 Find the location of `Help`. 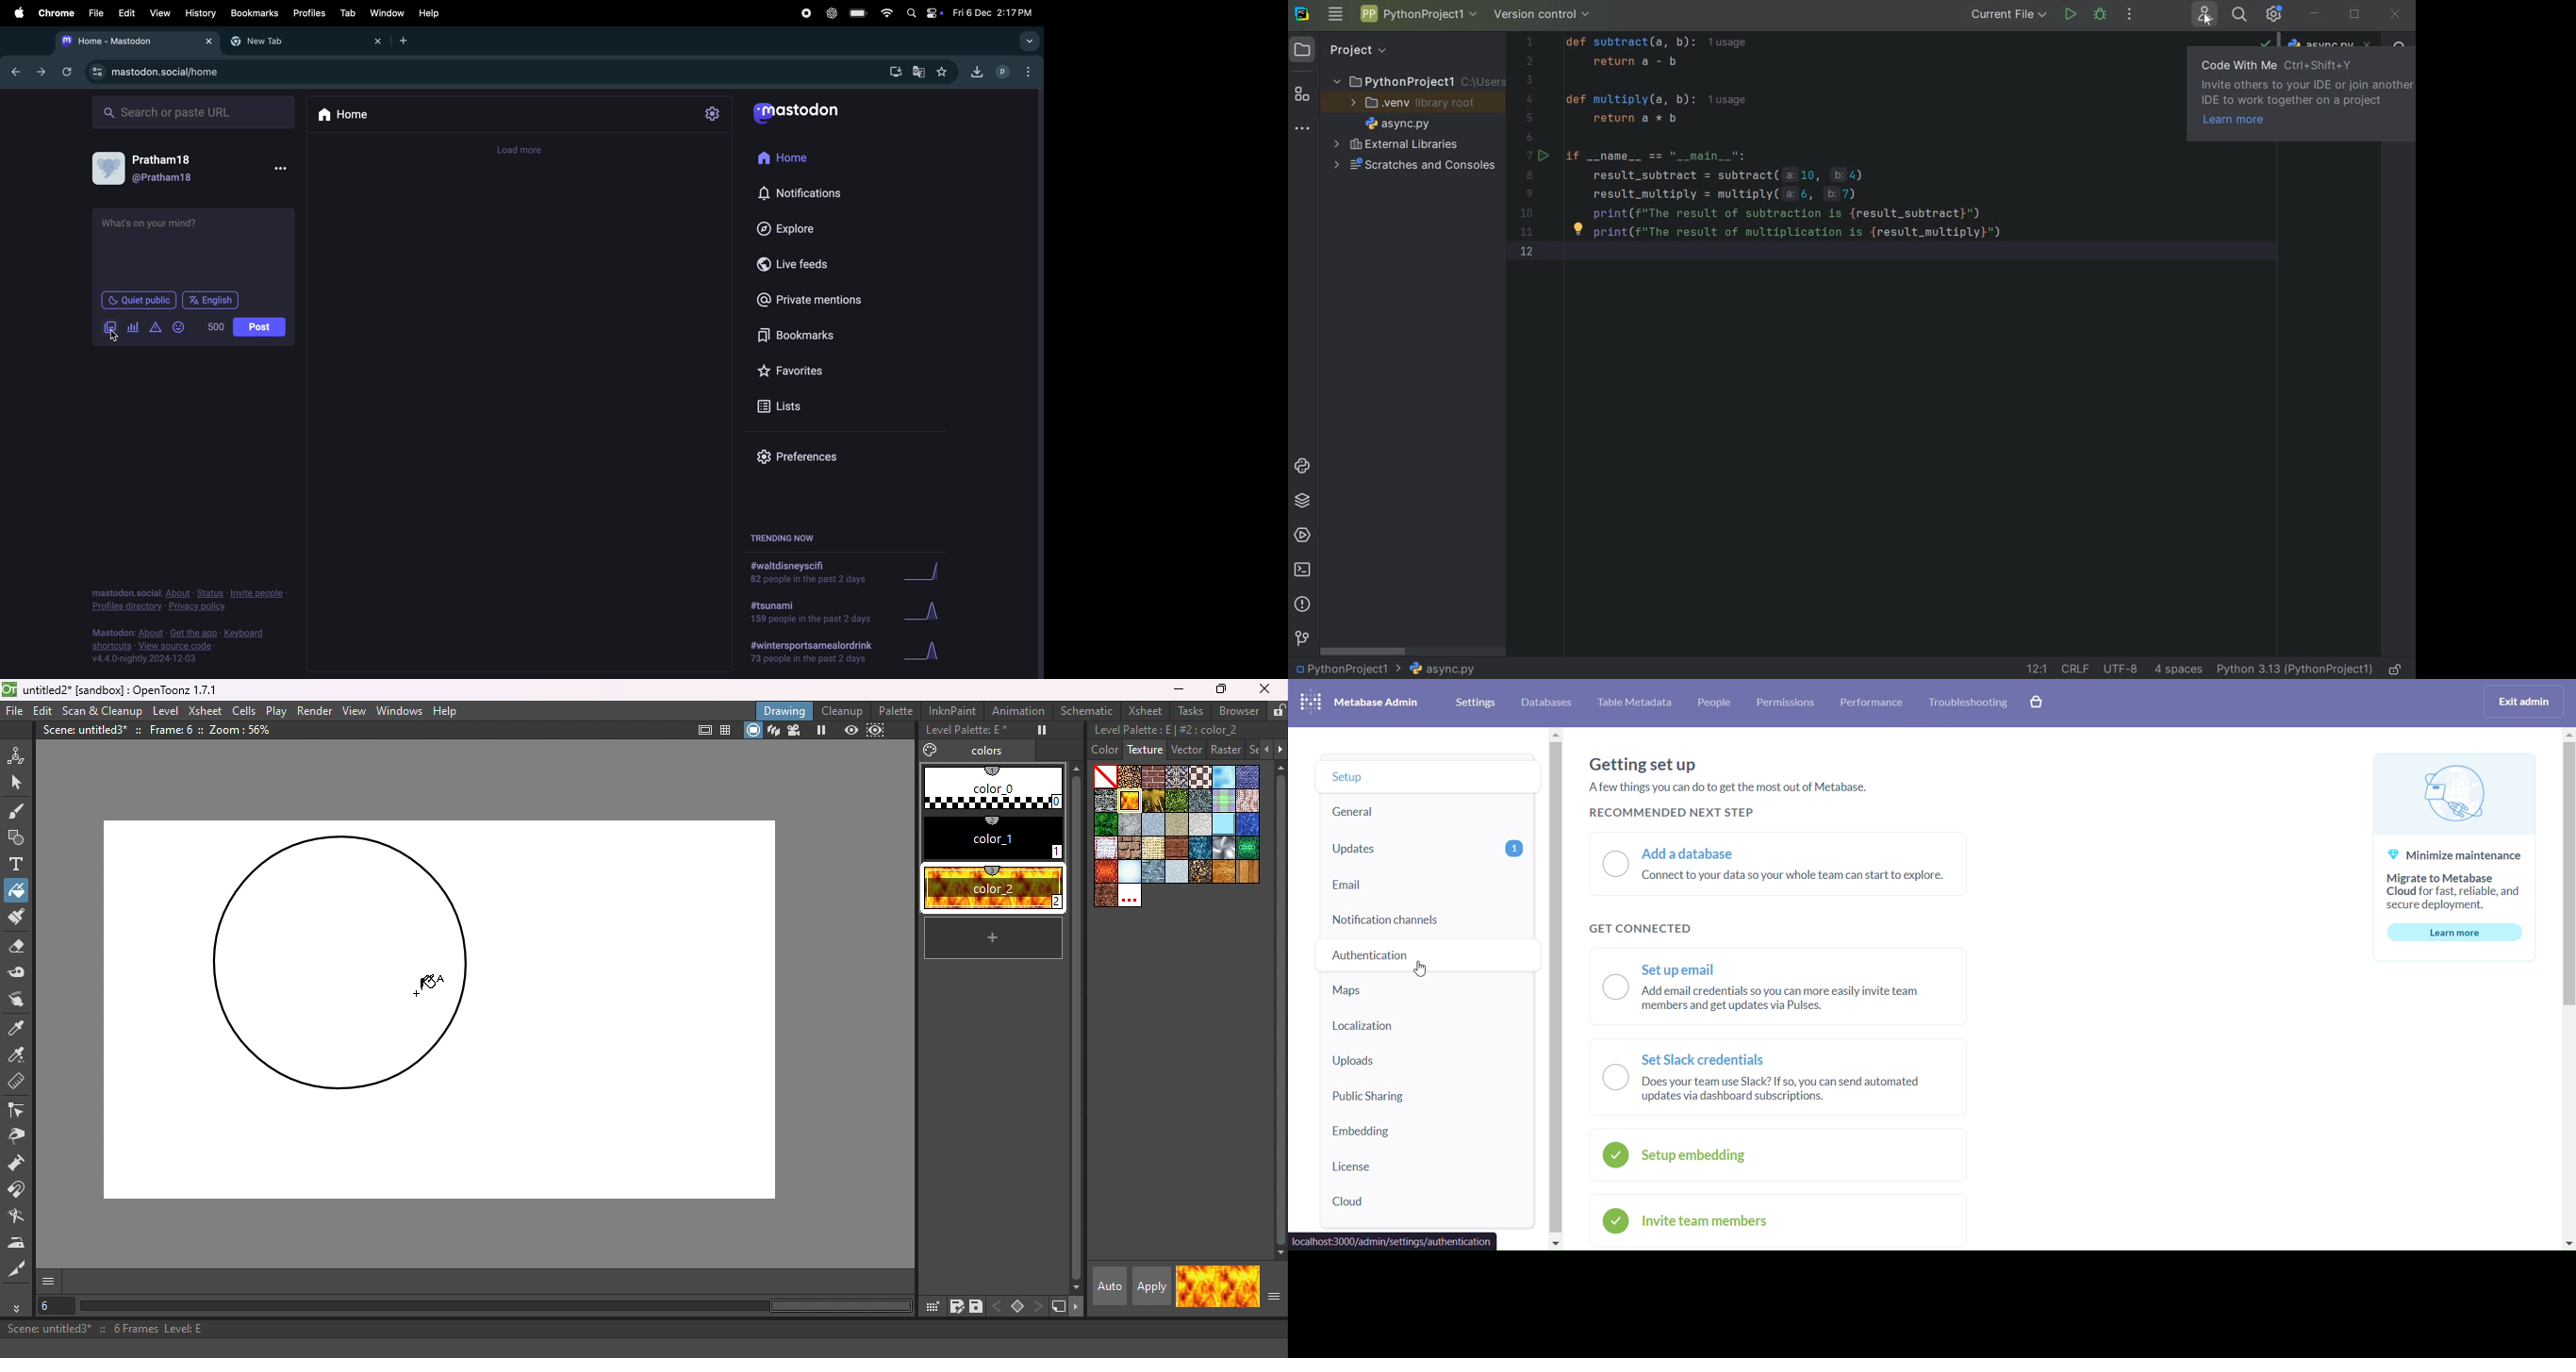

Help is located at coordinates (445, 711).